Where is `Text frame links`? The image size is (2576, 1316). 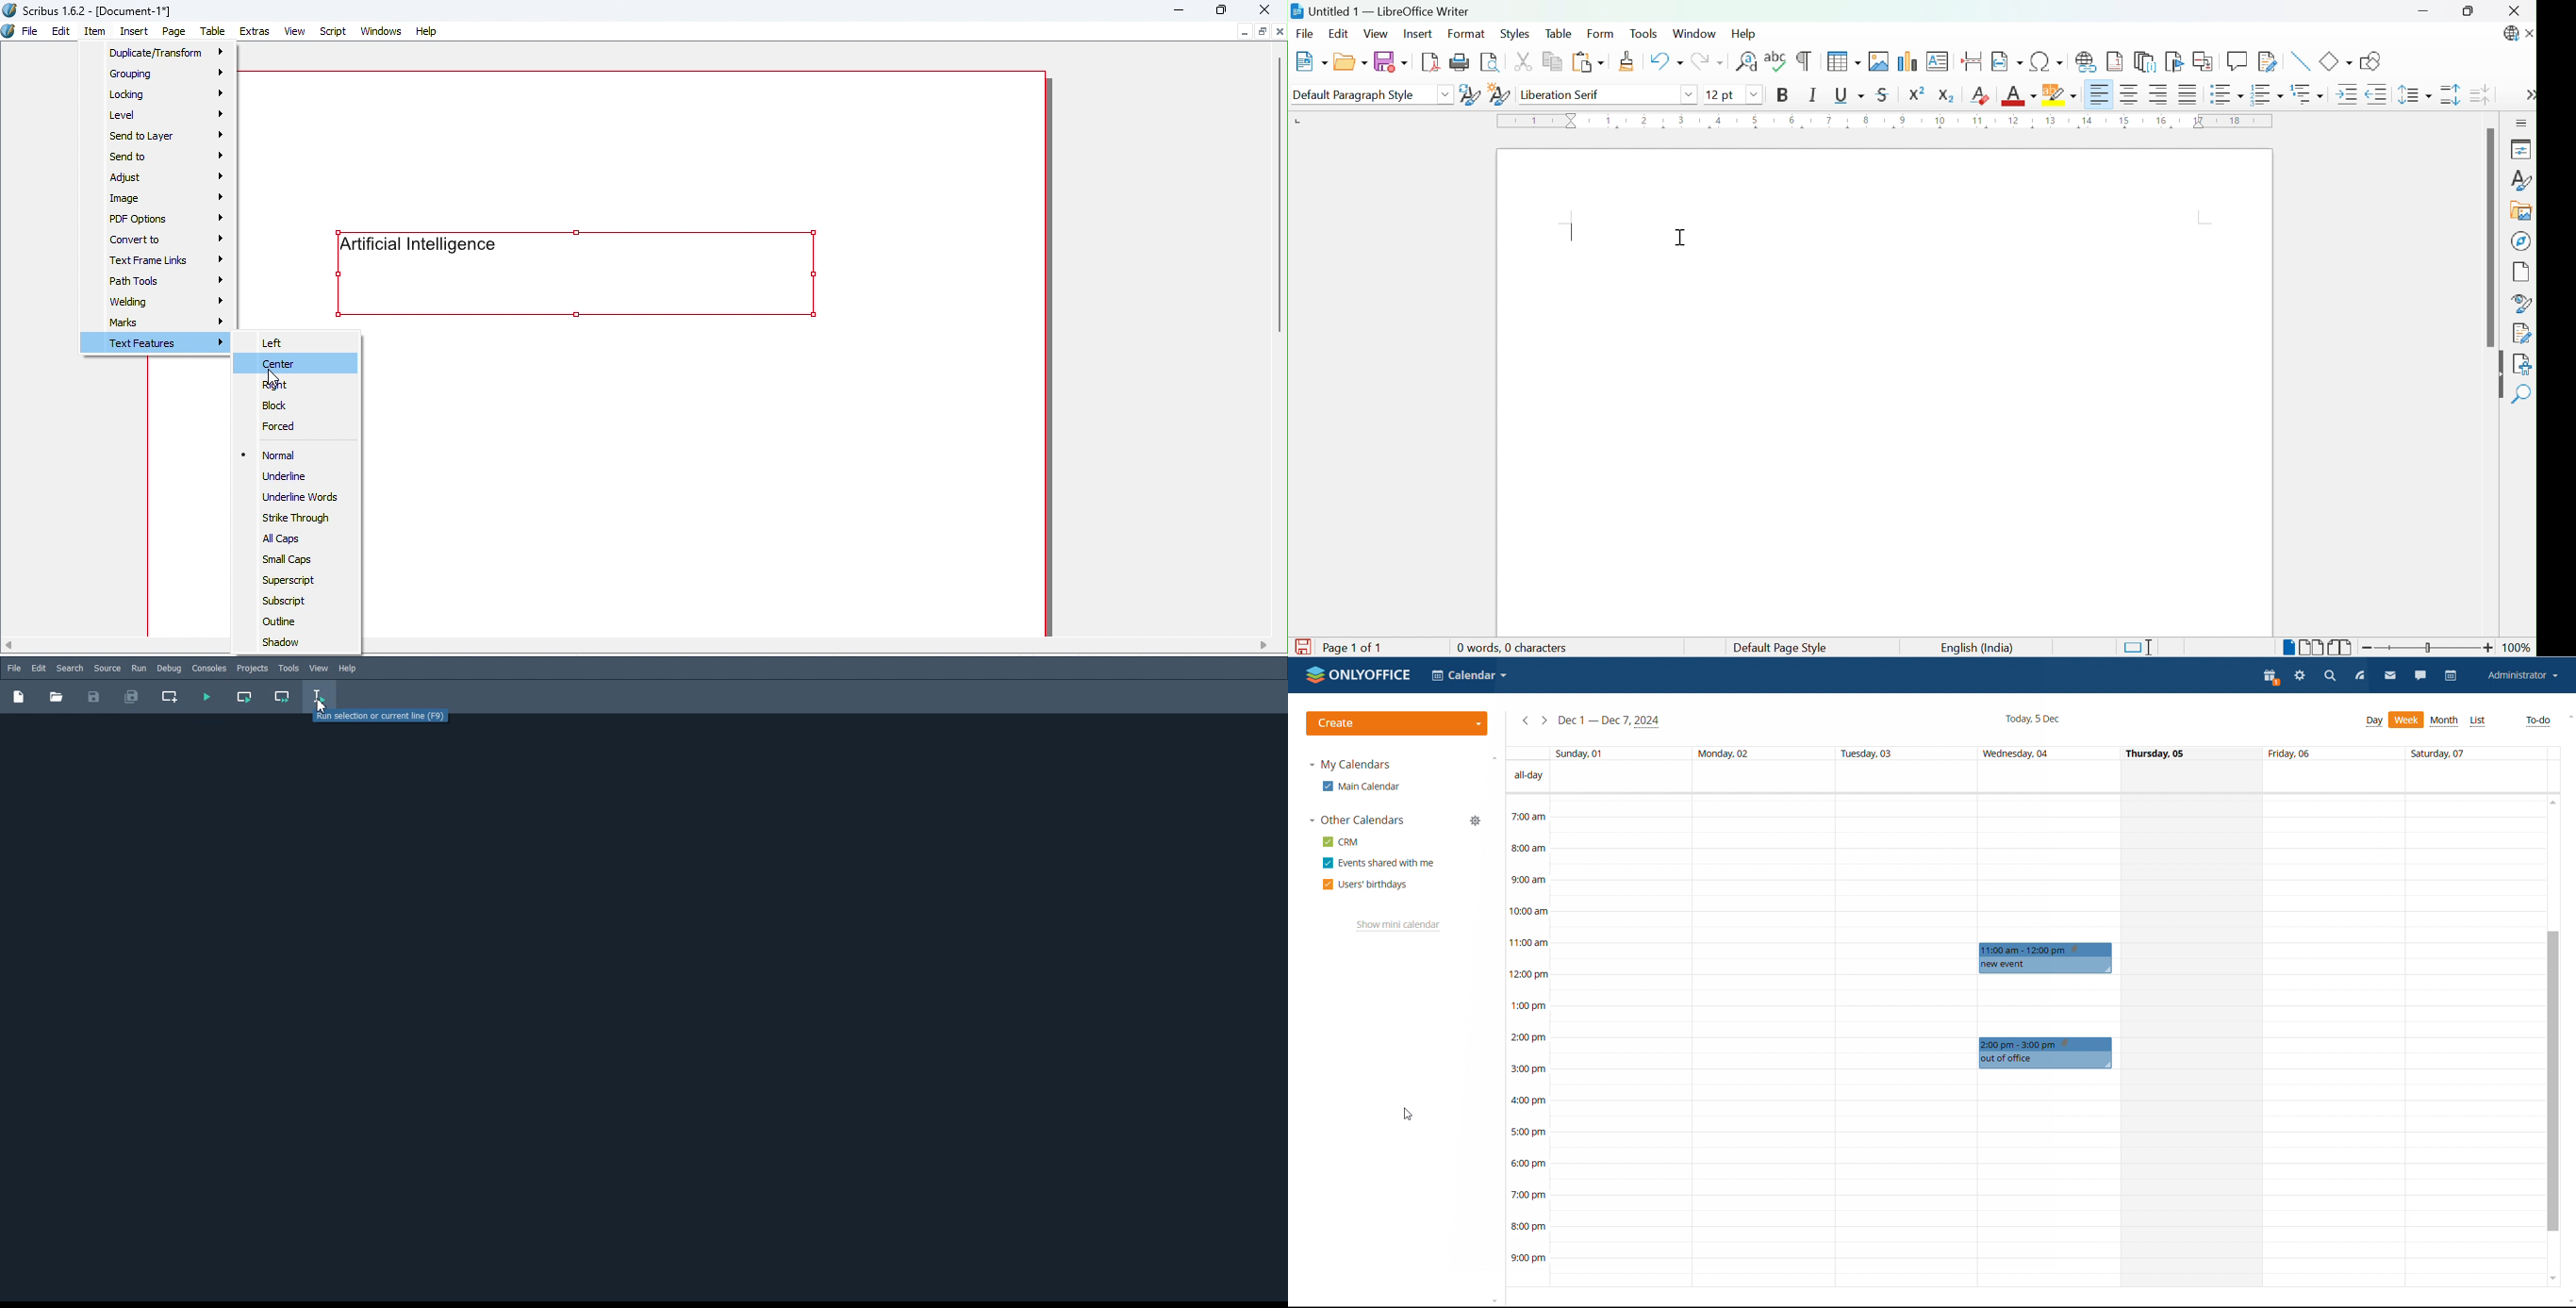 Text frame links is located at coordinates (171, 261).